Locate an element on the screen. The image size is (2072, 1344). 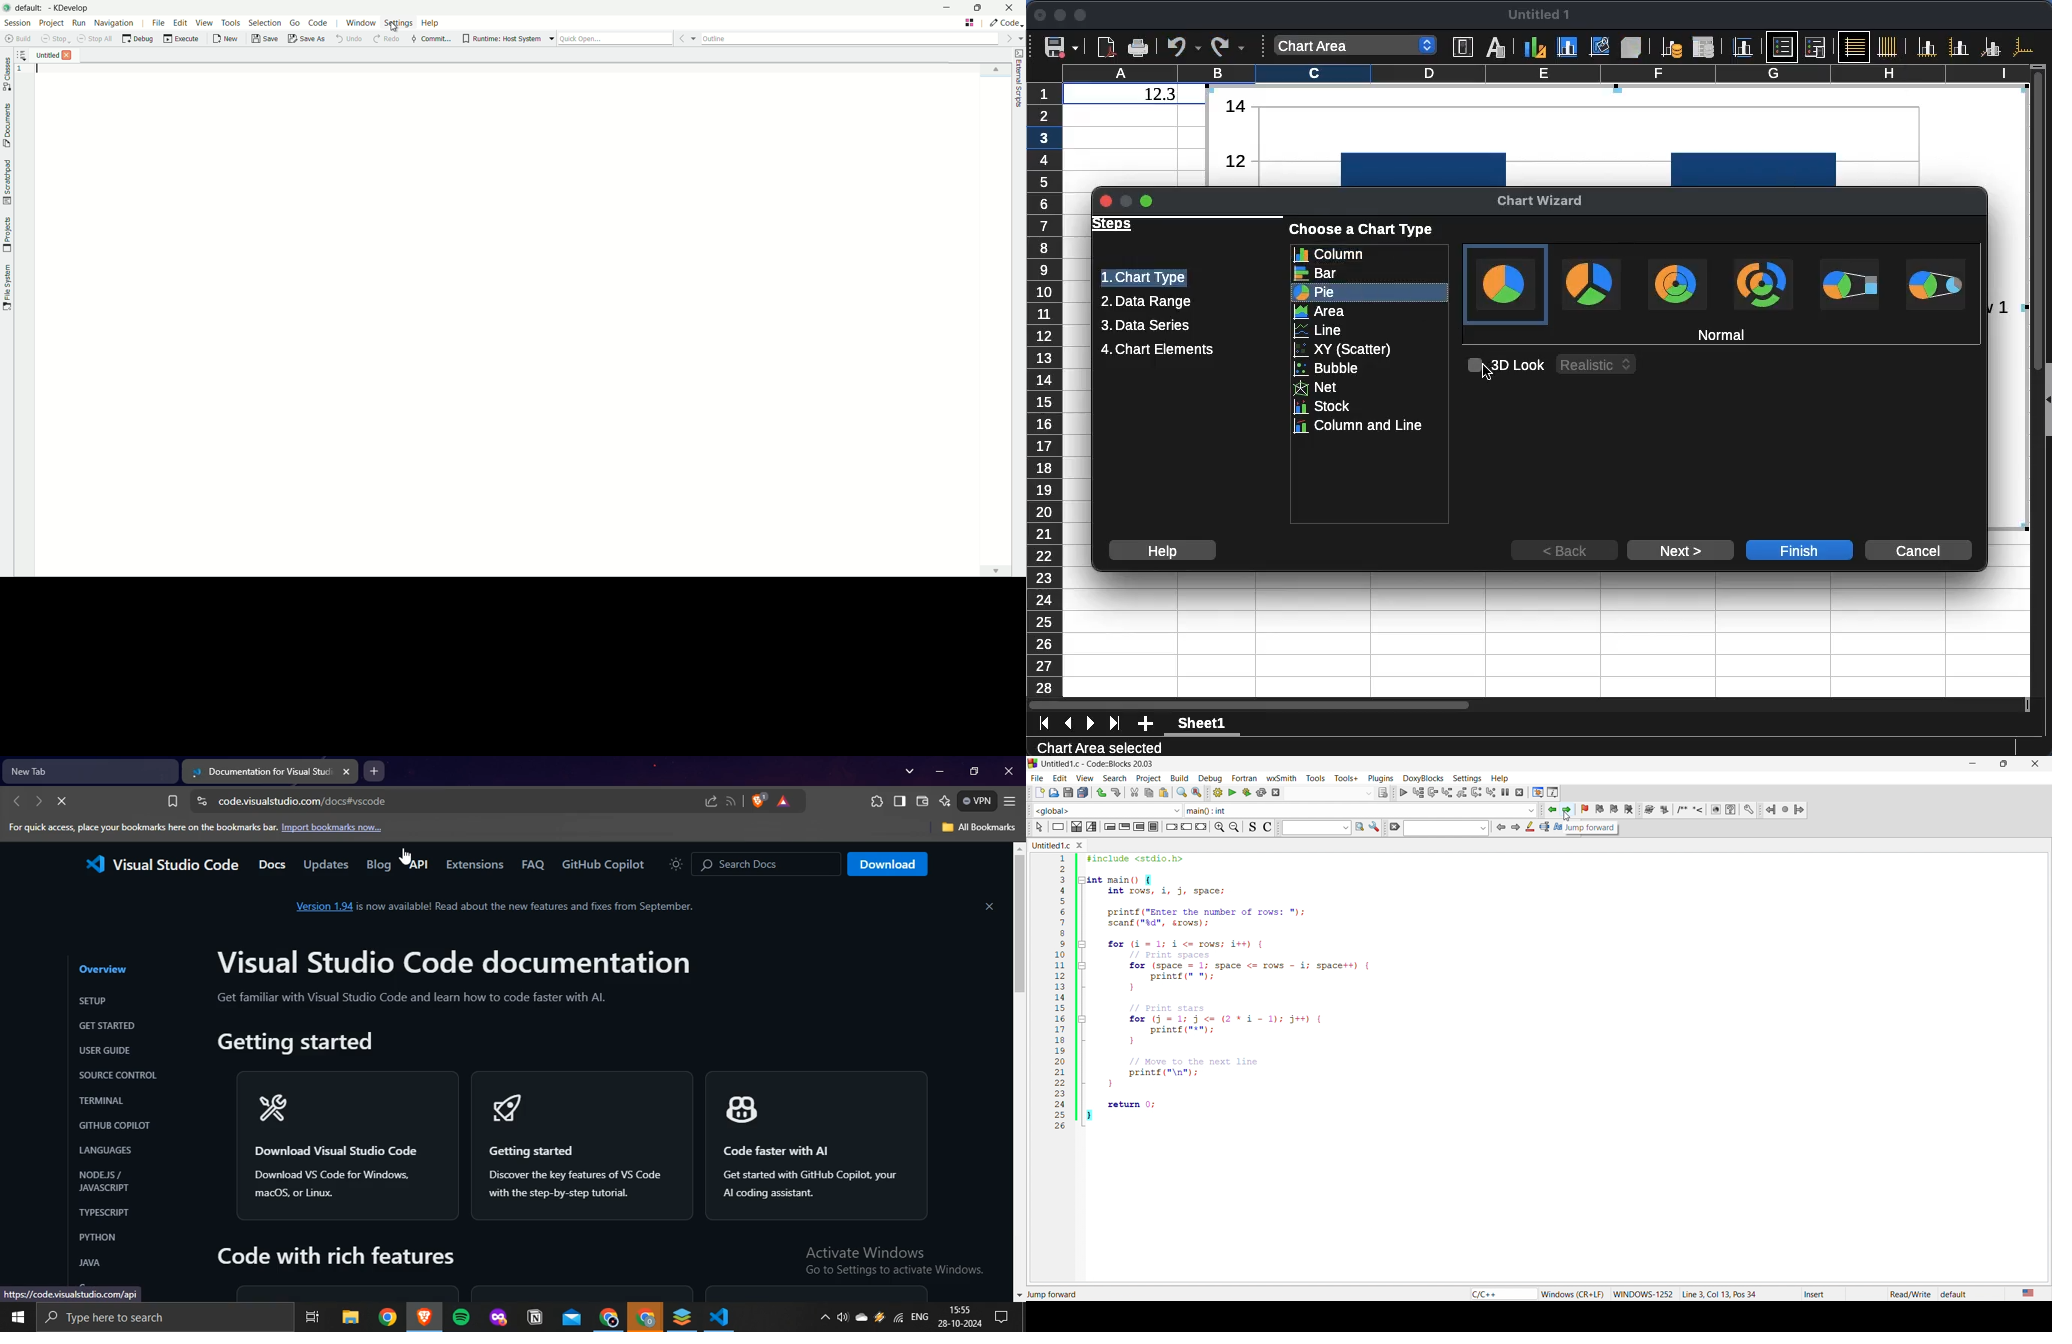
chart type  is located at coordinates (1144, 278).